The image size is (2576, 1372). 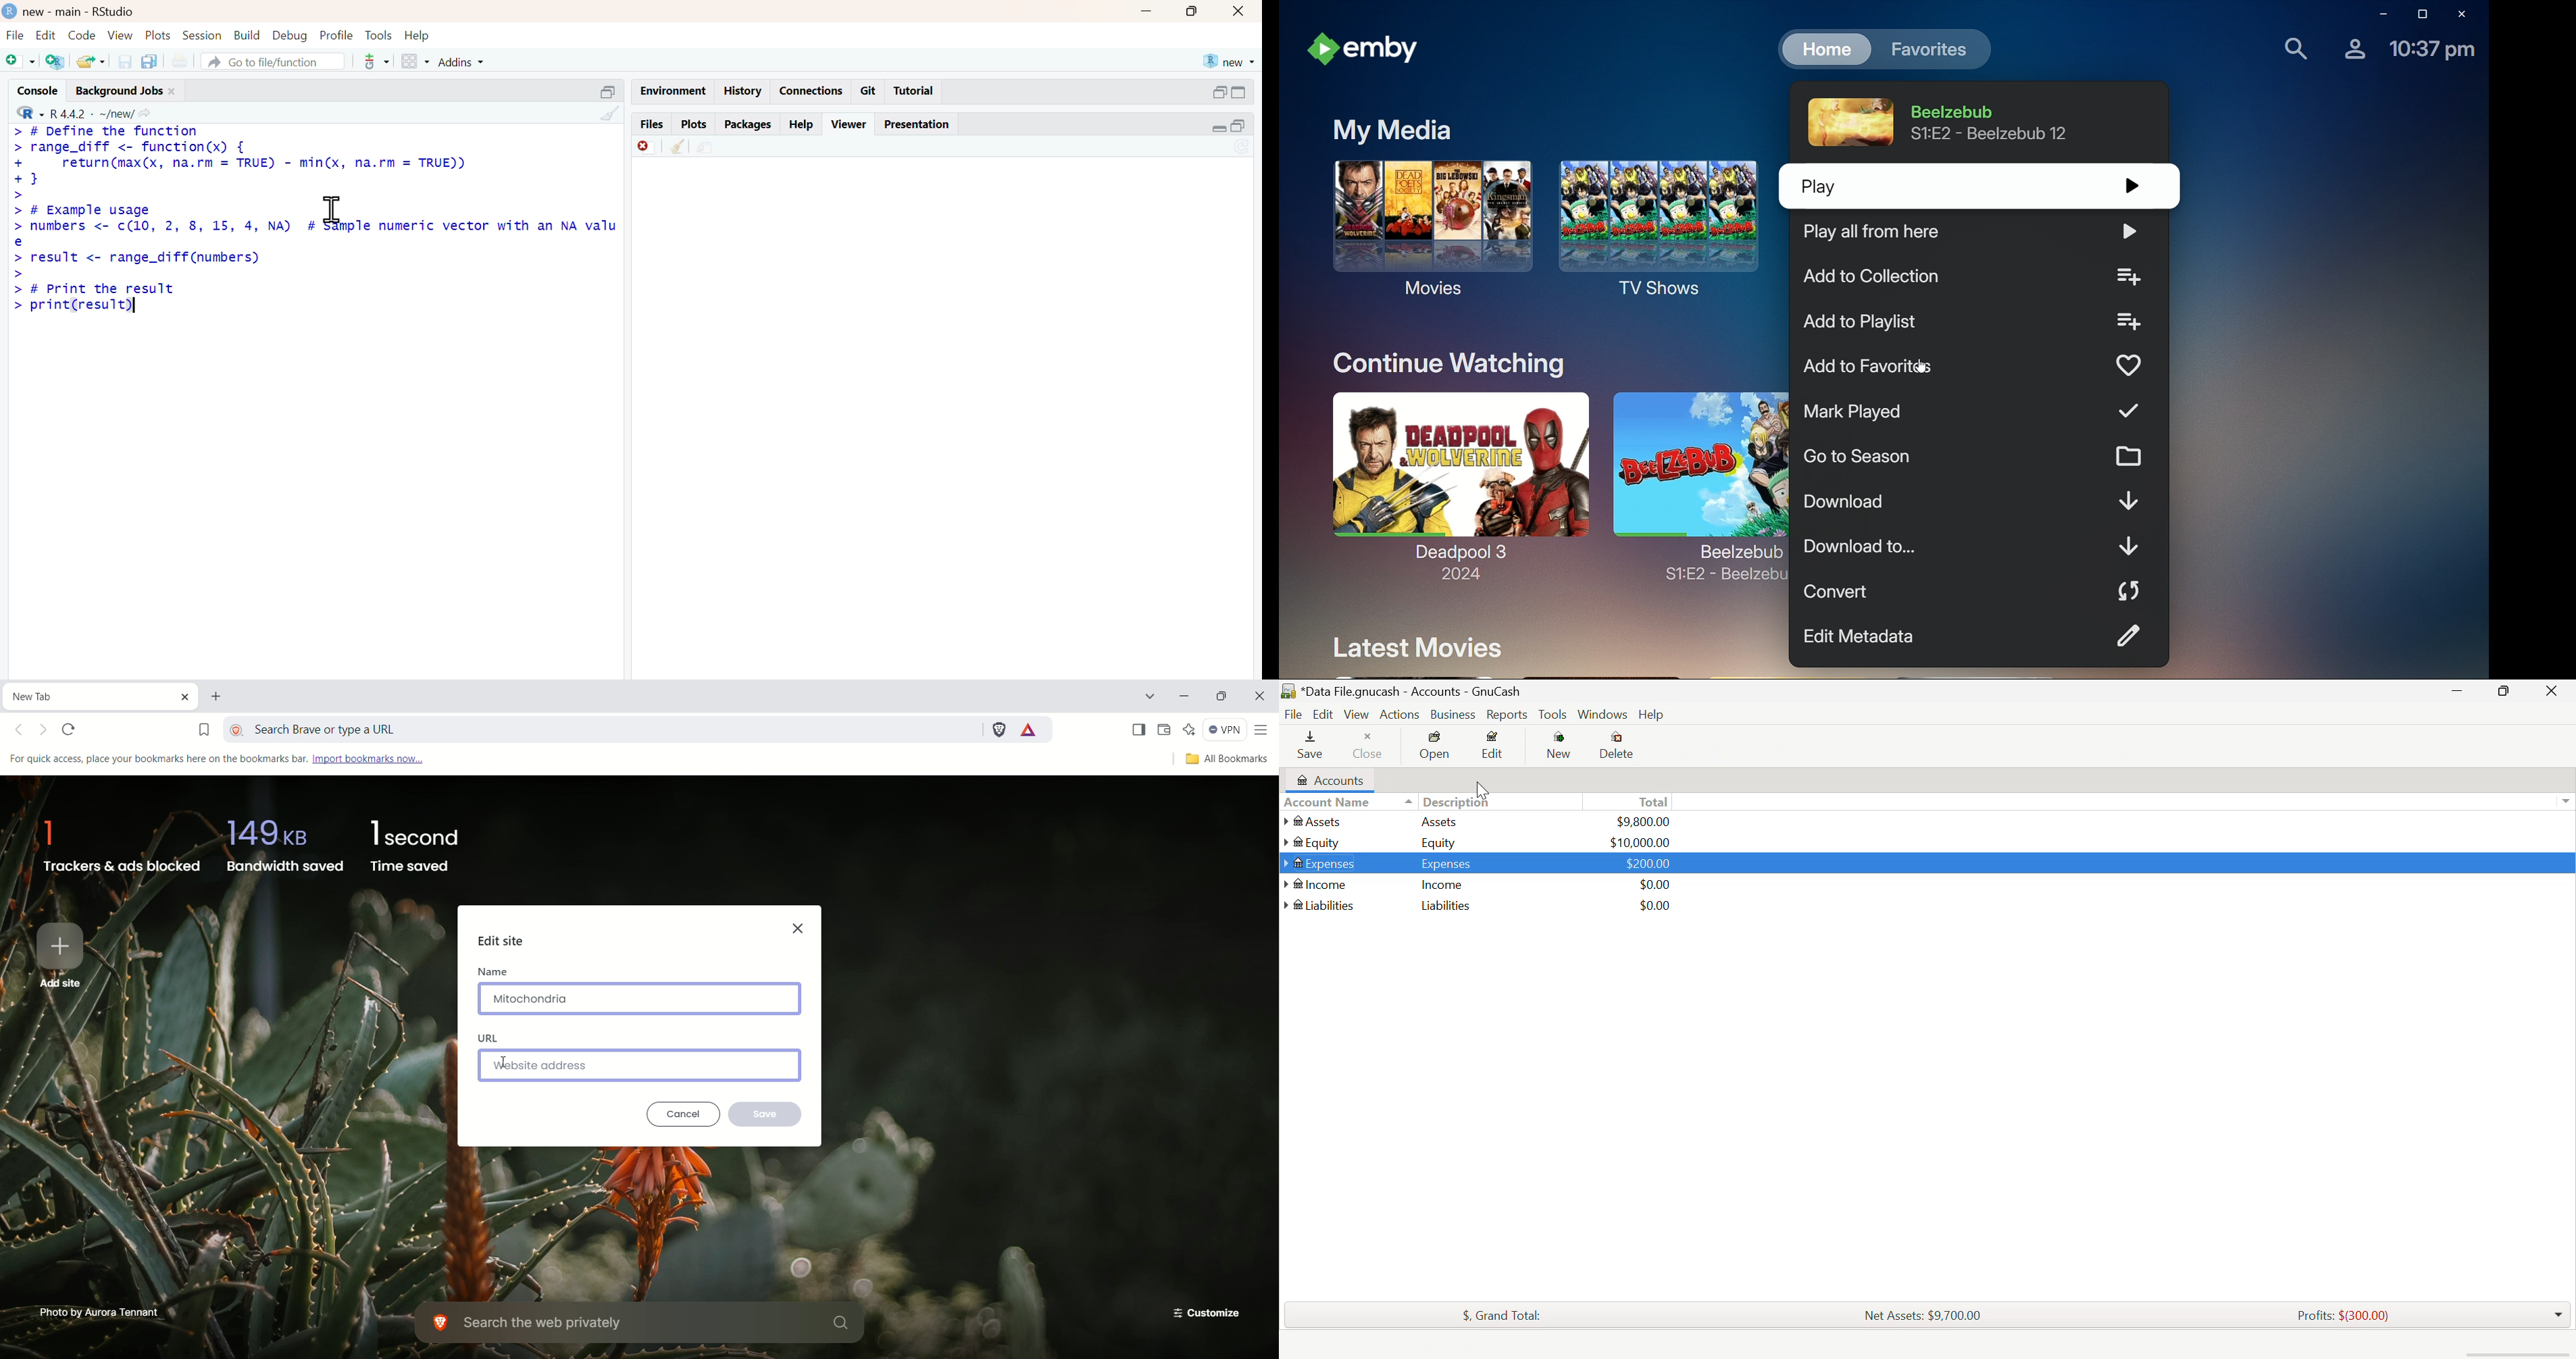 I want to click on Reports, so click(x=1509, y=715).